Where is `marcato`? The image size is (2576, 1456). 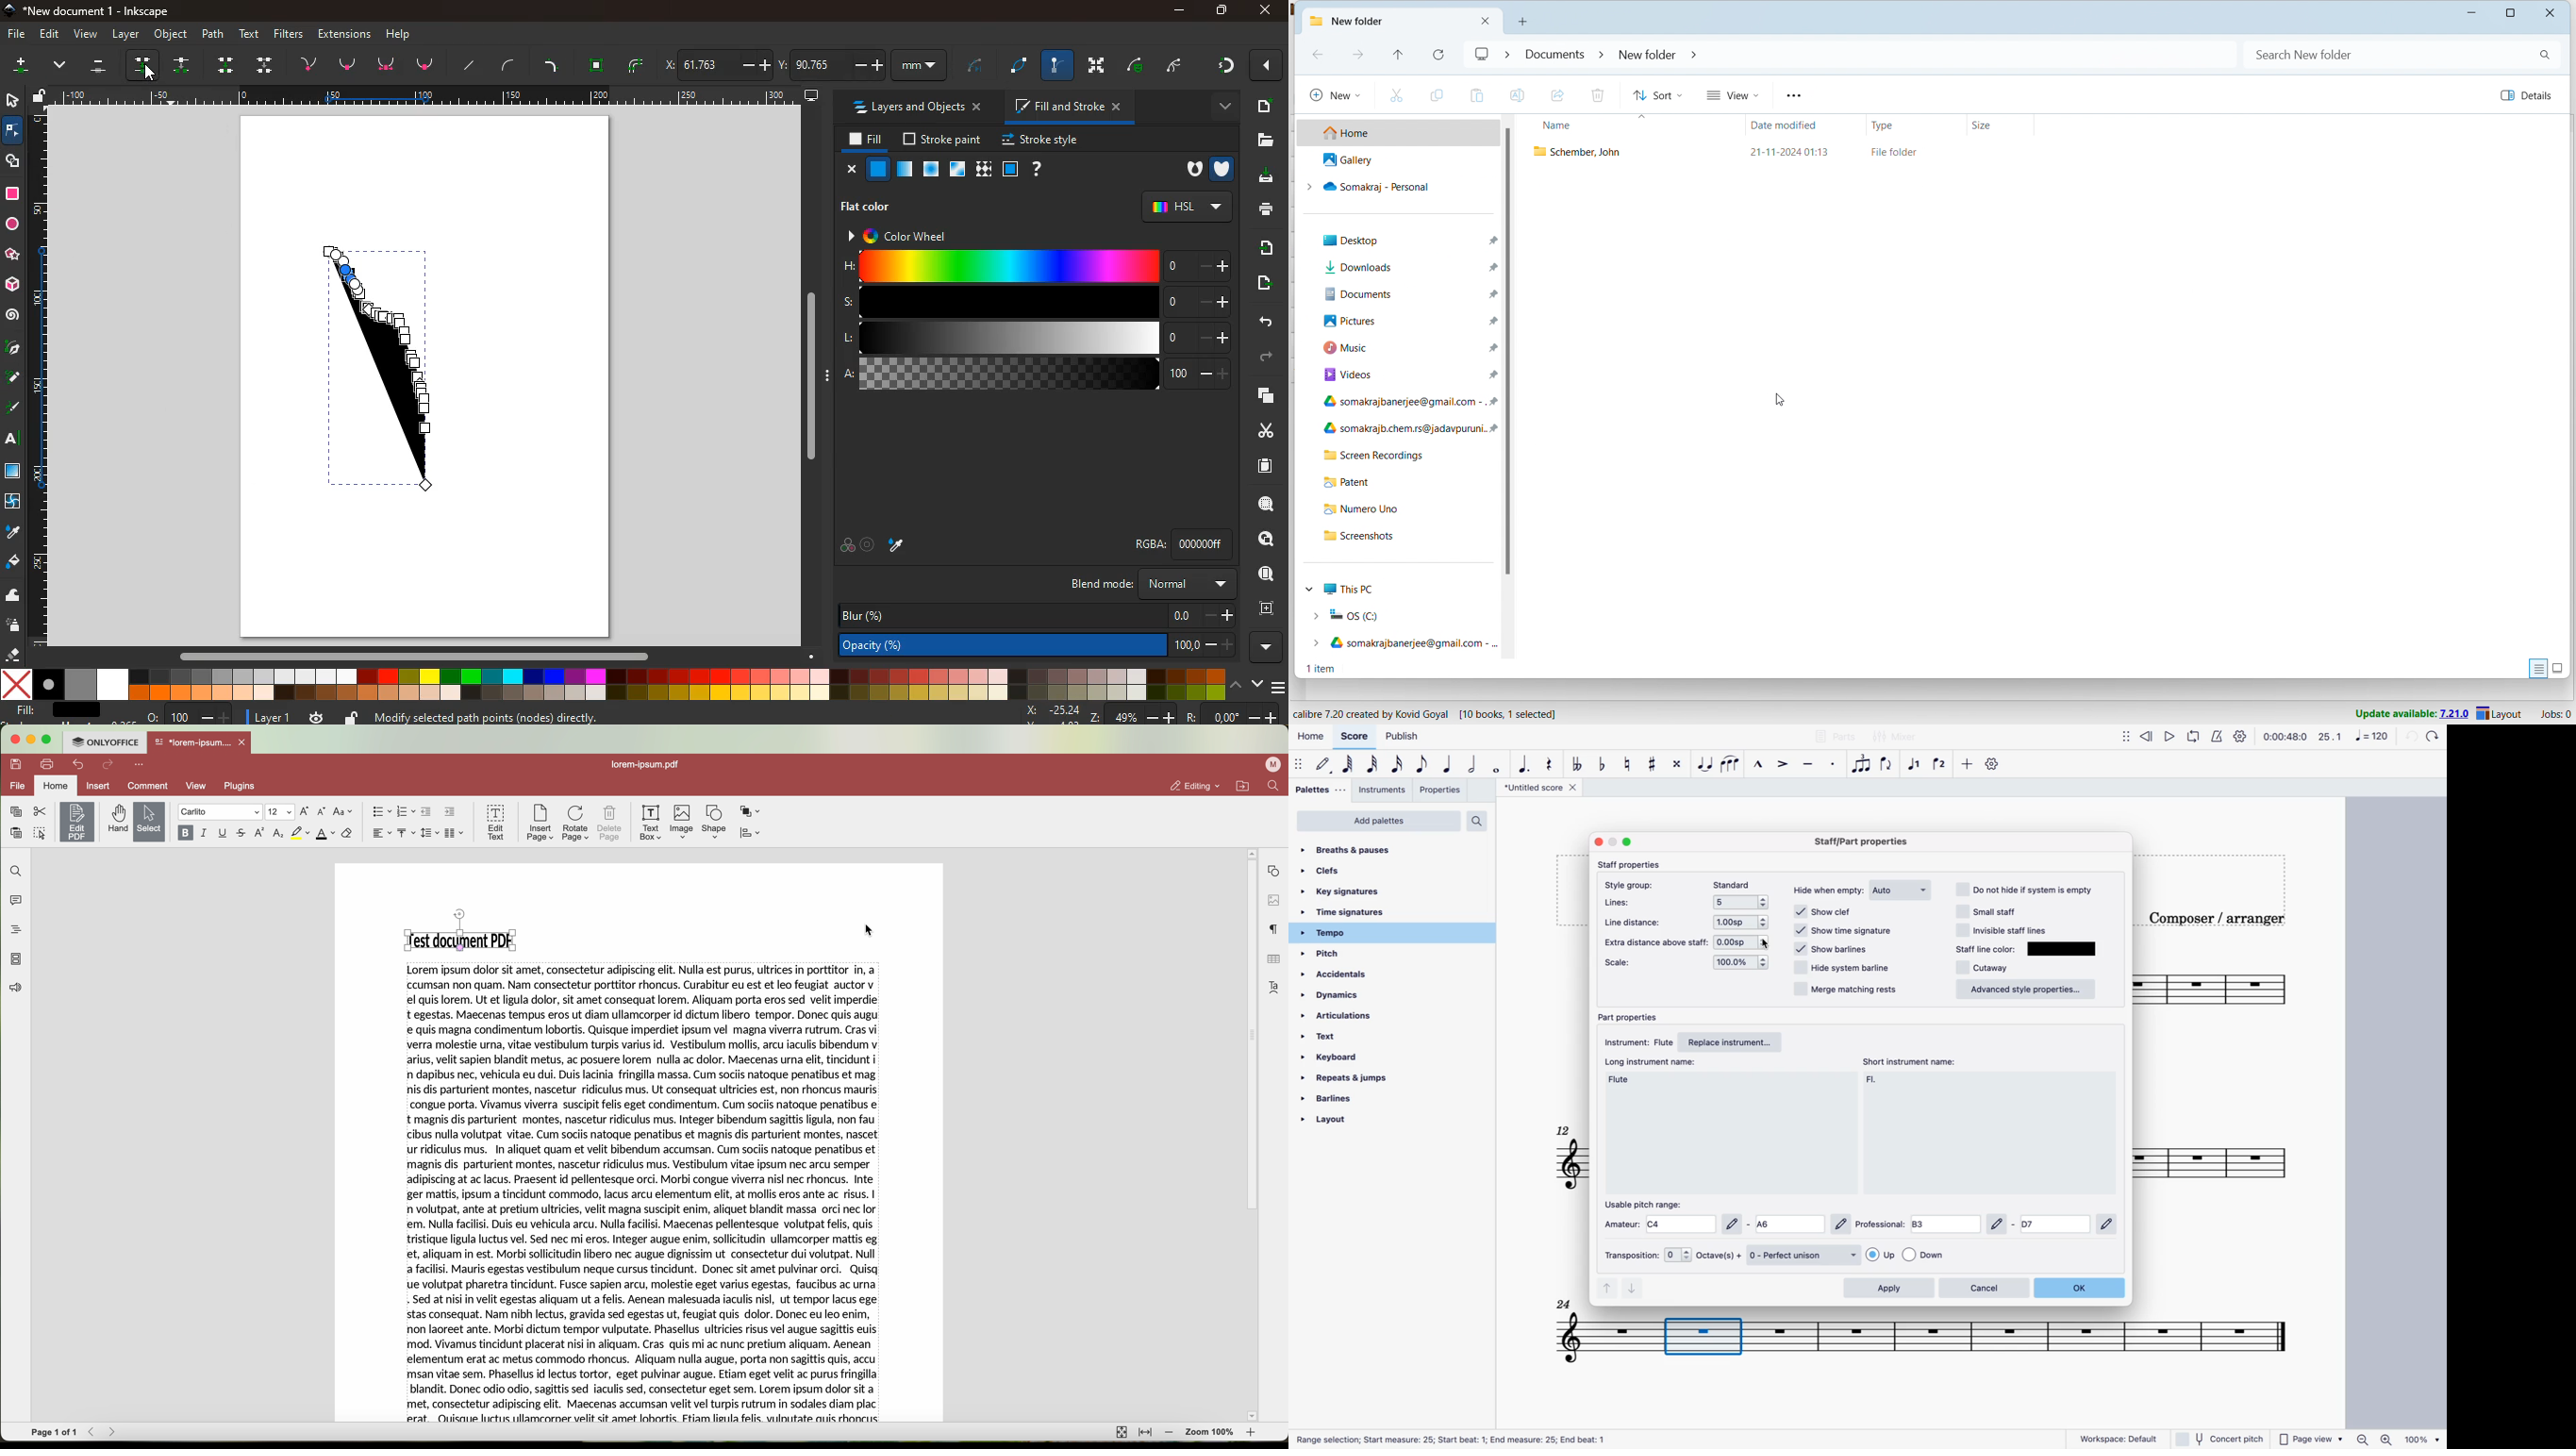 marcato is located at coordinates (1760, 765).